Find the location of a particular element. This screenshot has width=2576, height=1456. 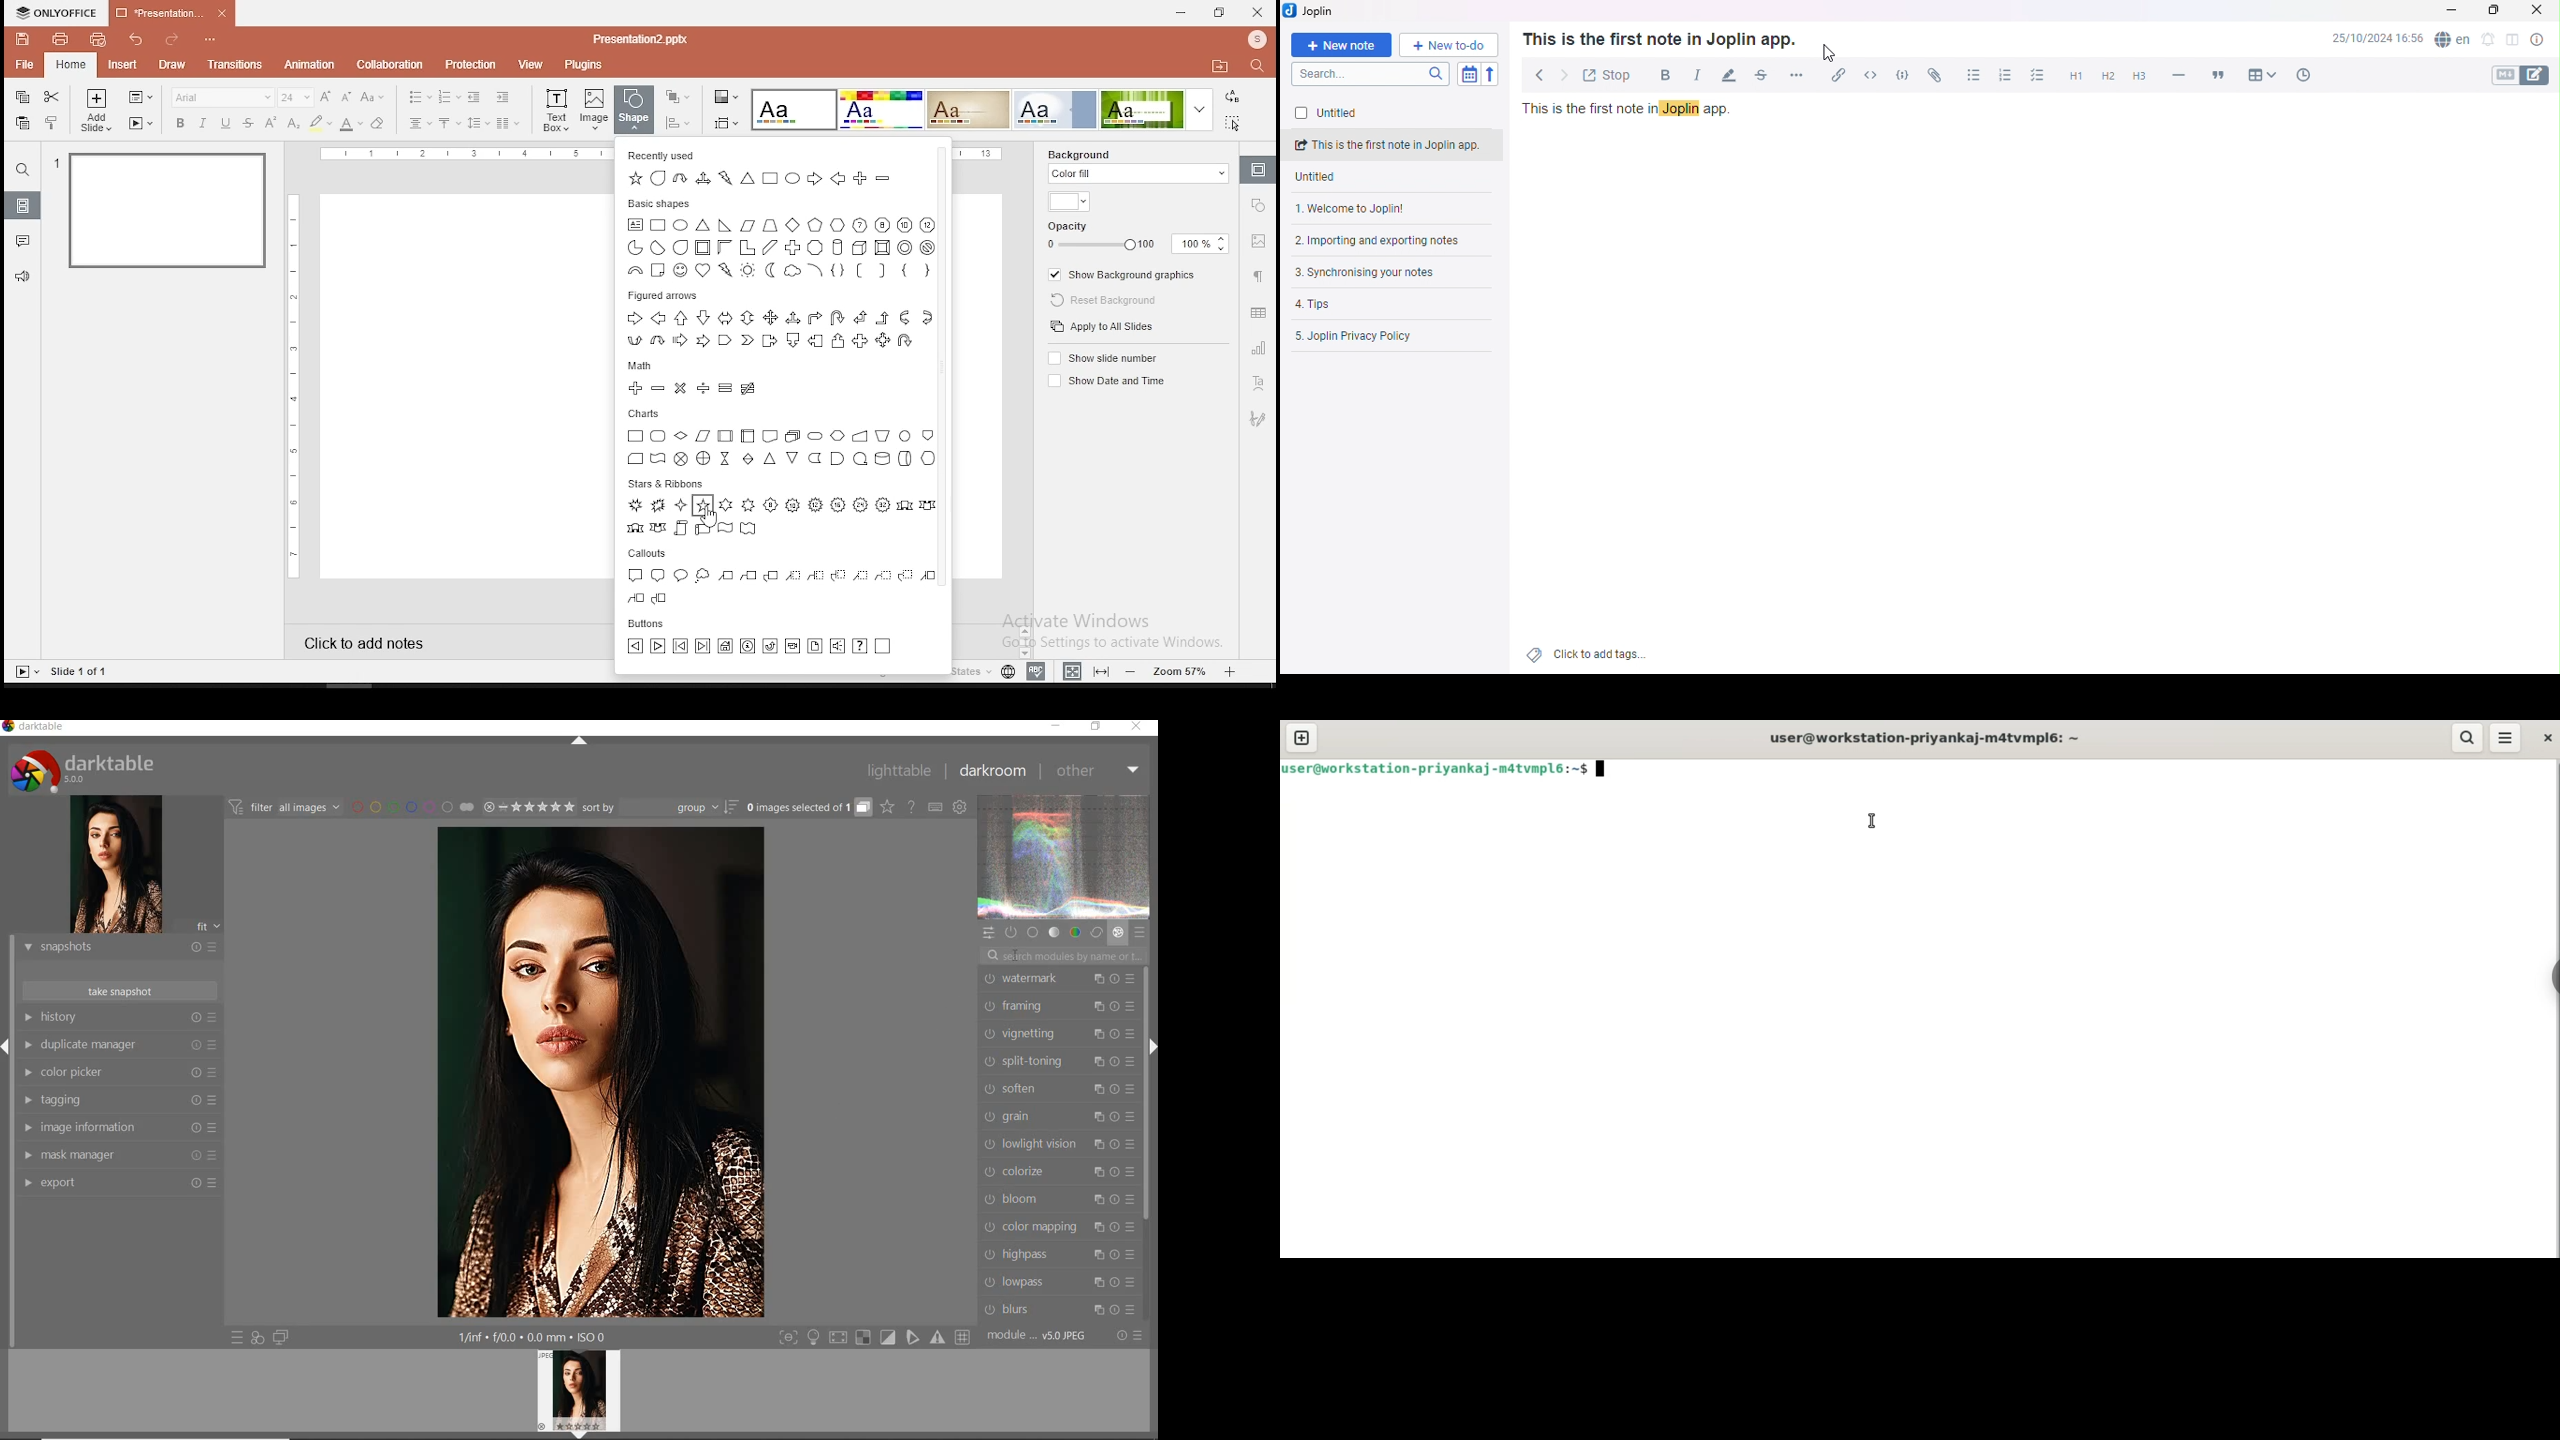

shapes is located at coordinates (632, 110).